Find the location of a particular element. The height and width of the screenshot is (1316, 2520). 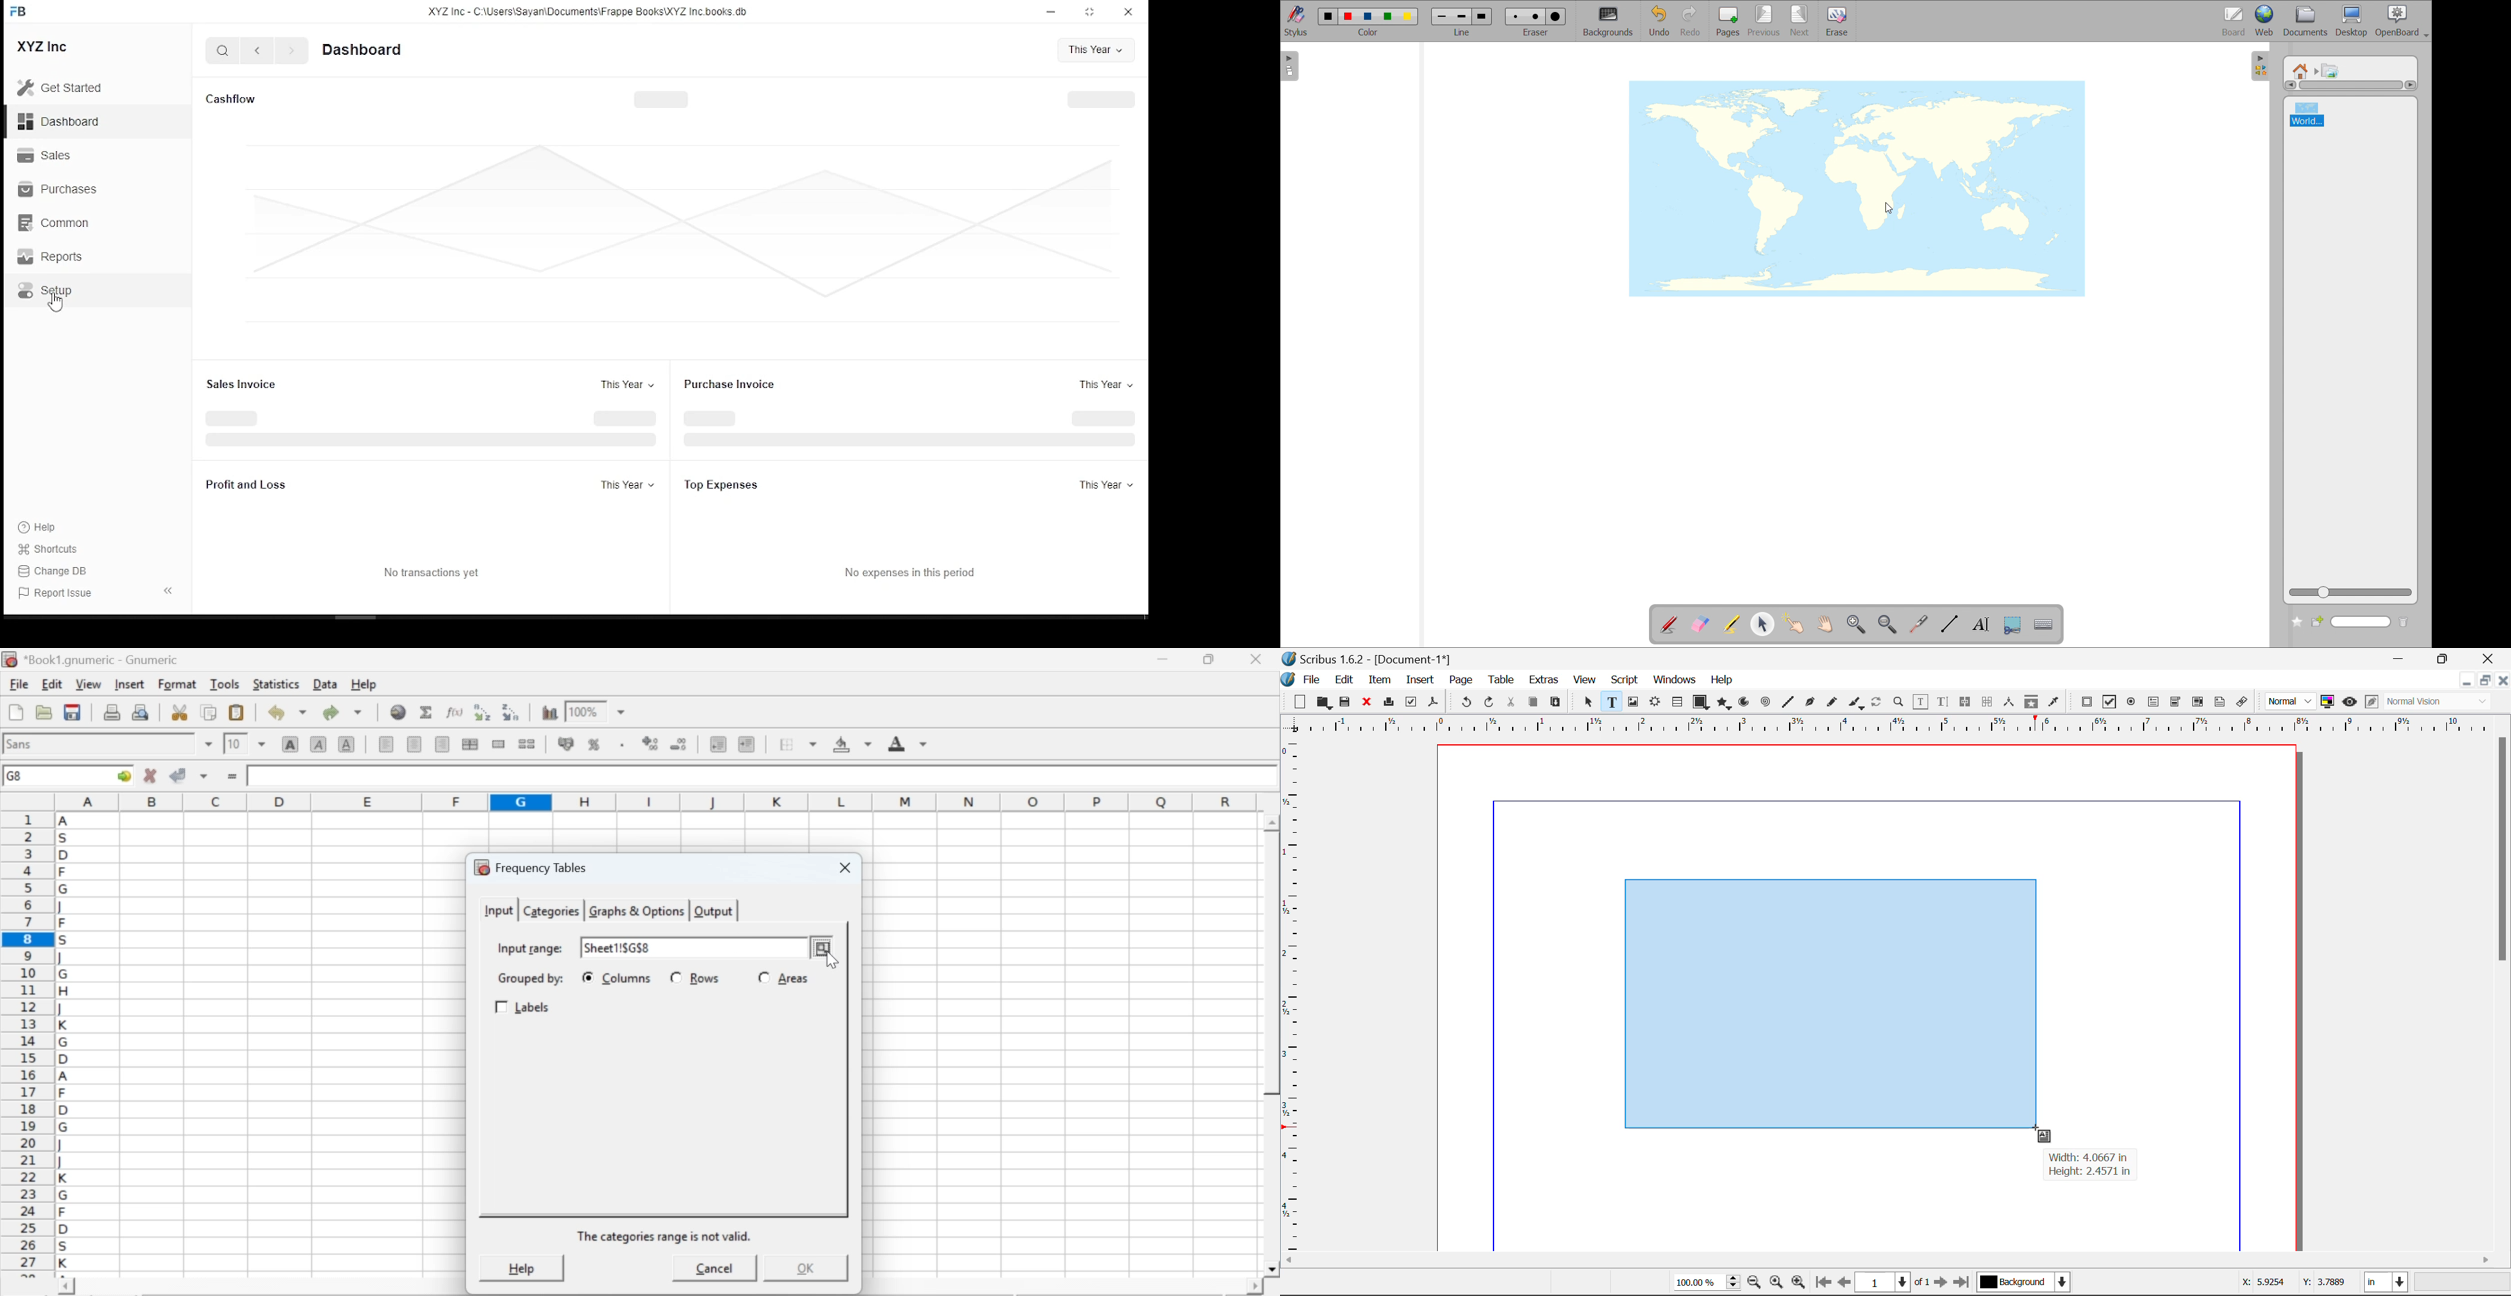

borders is located at coordinates (799, 744).